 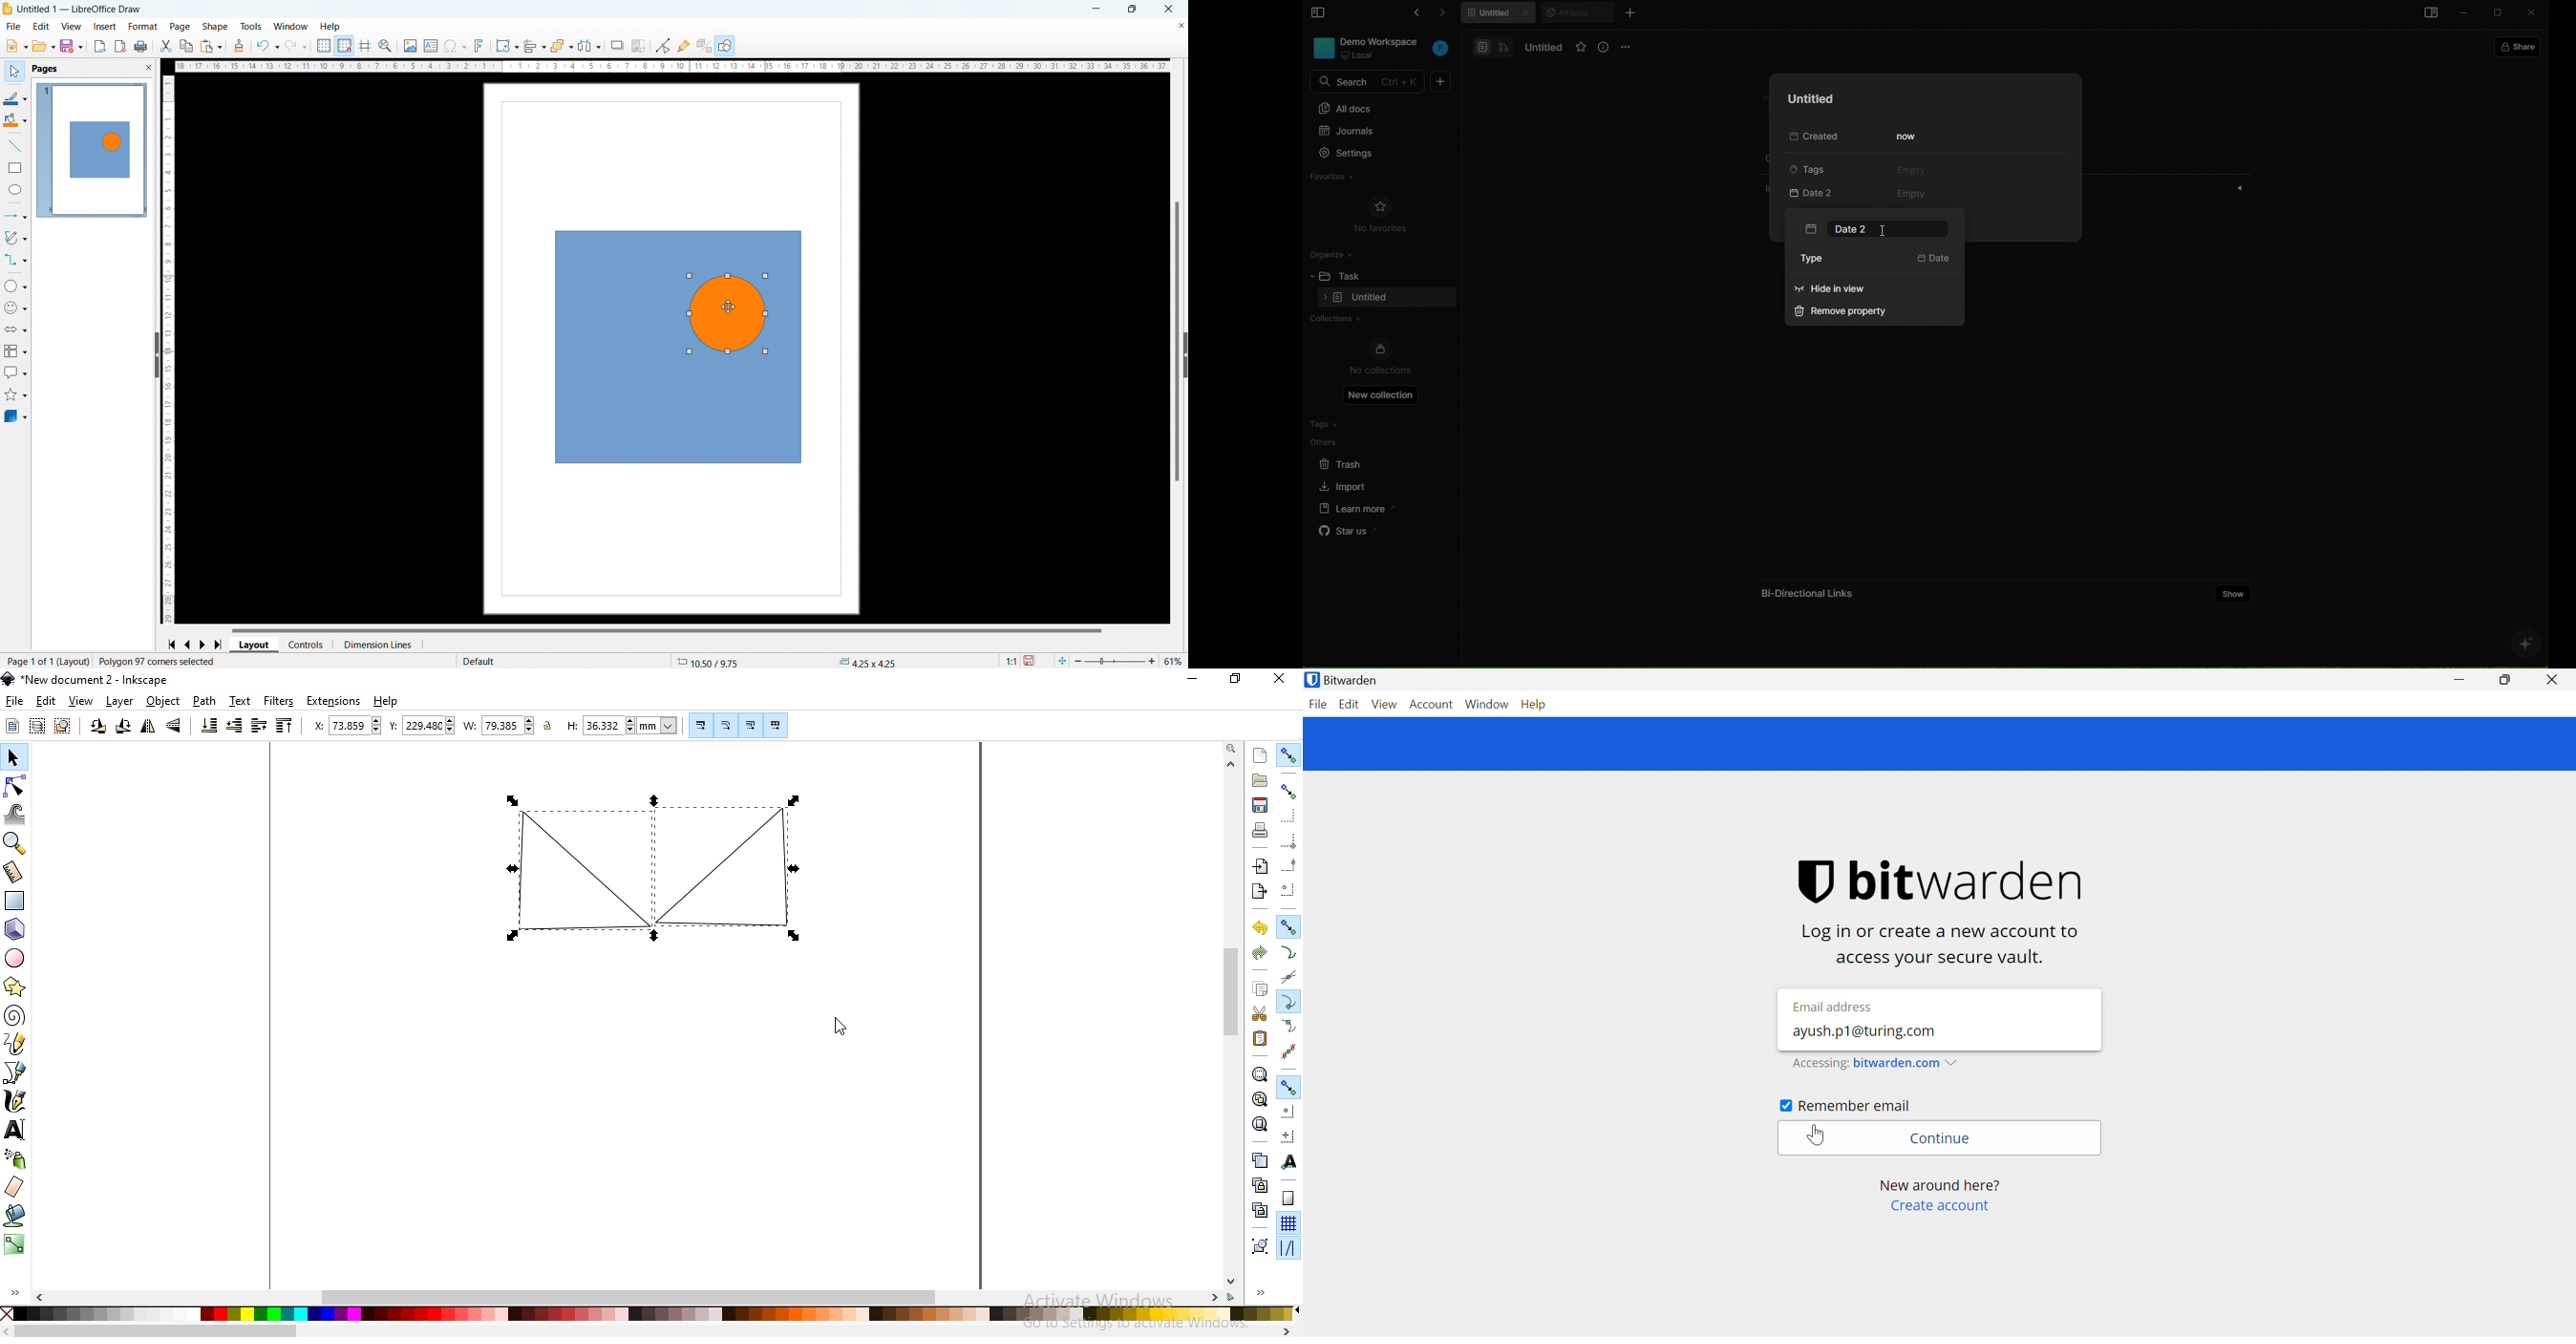 What do you see at coordinates (1255, 1013) in the screenshot?
I see `cut selection` at bounding box center [1255, 1013].